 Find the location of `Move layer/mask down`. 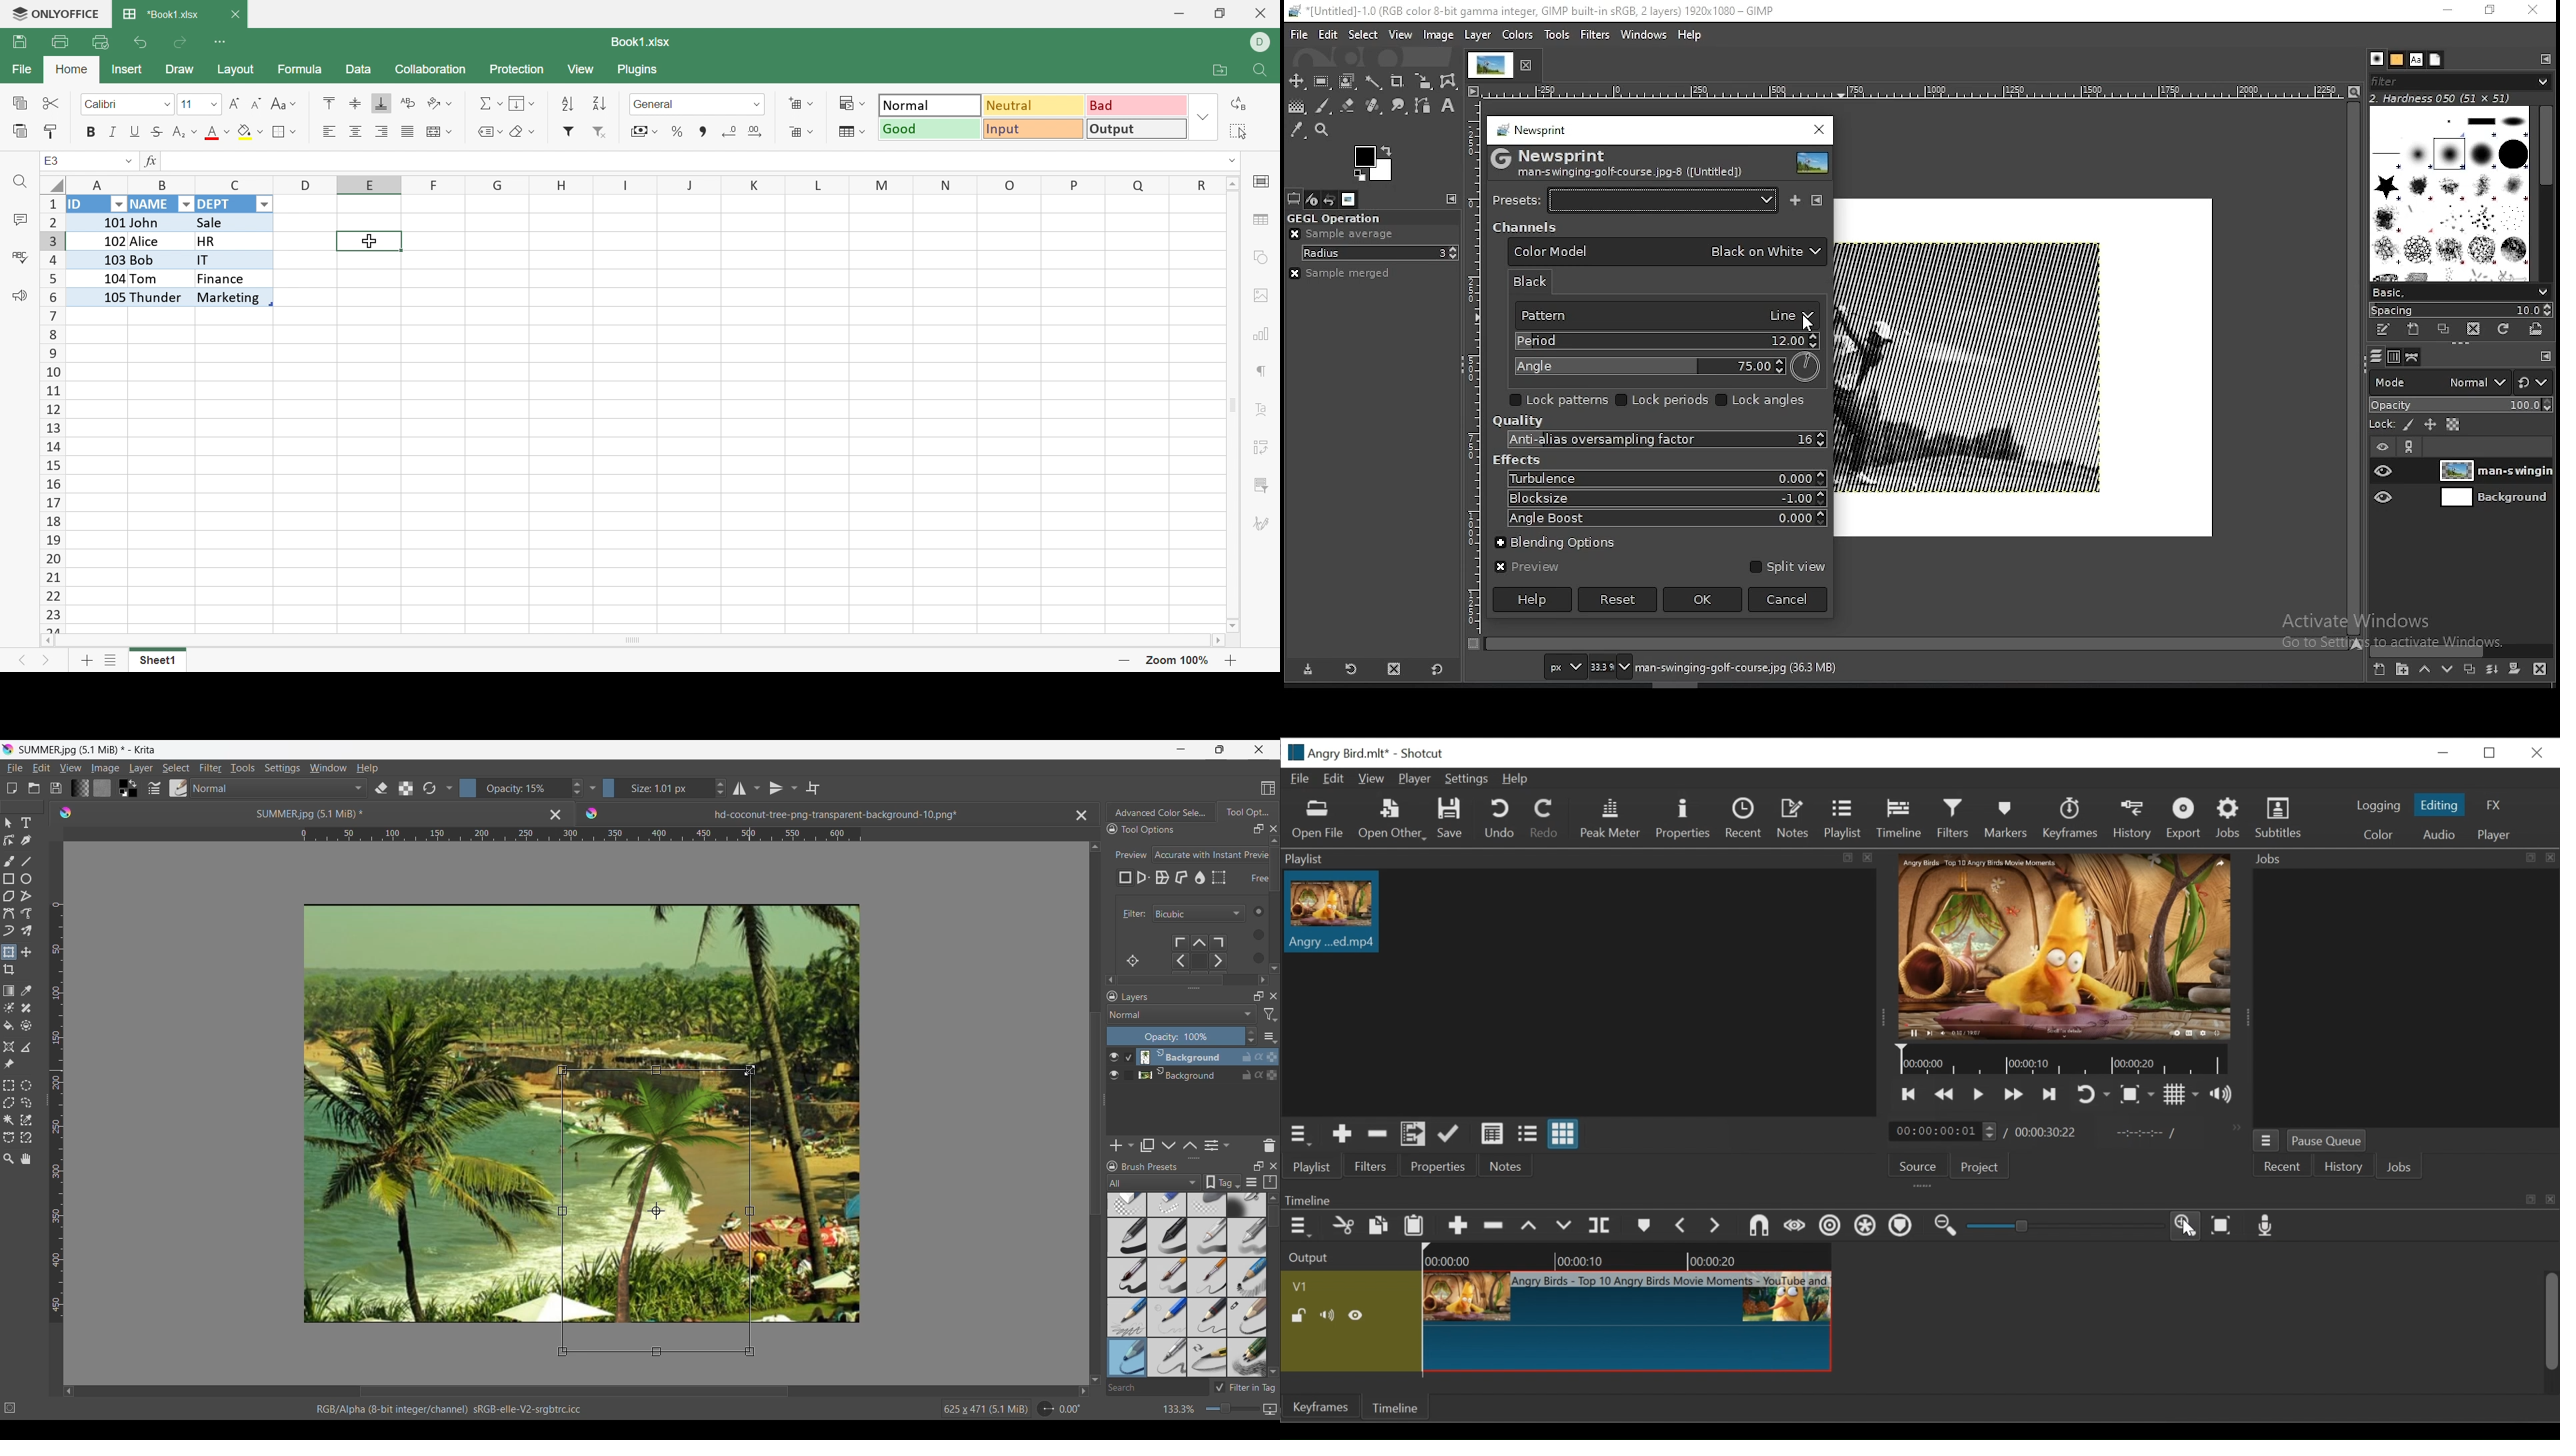

Move layer/mask down is located at coordinates (1169, 1146).